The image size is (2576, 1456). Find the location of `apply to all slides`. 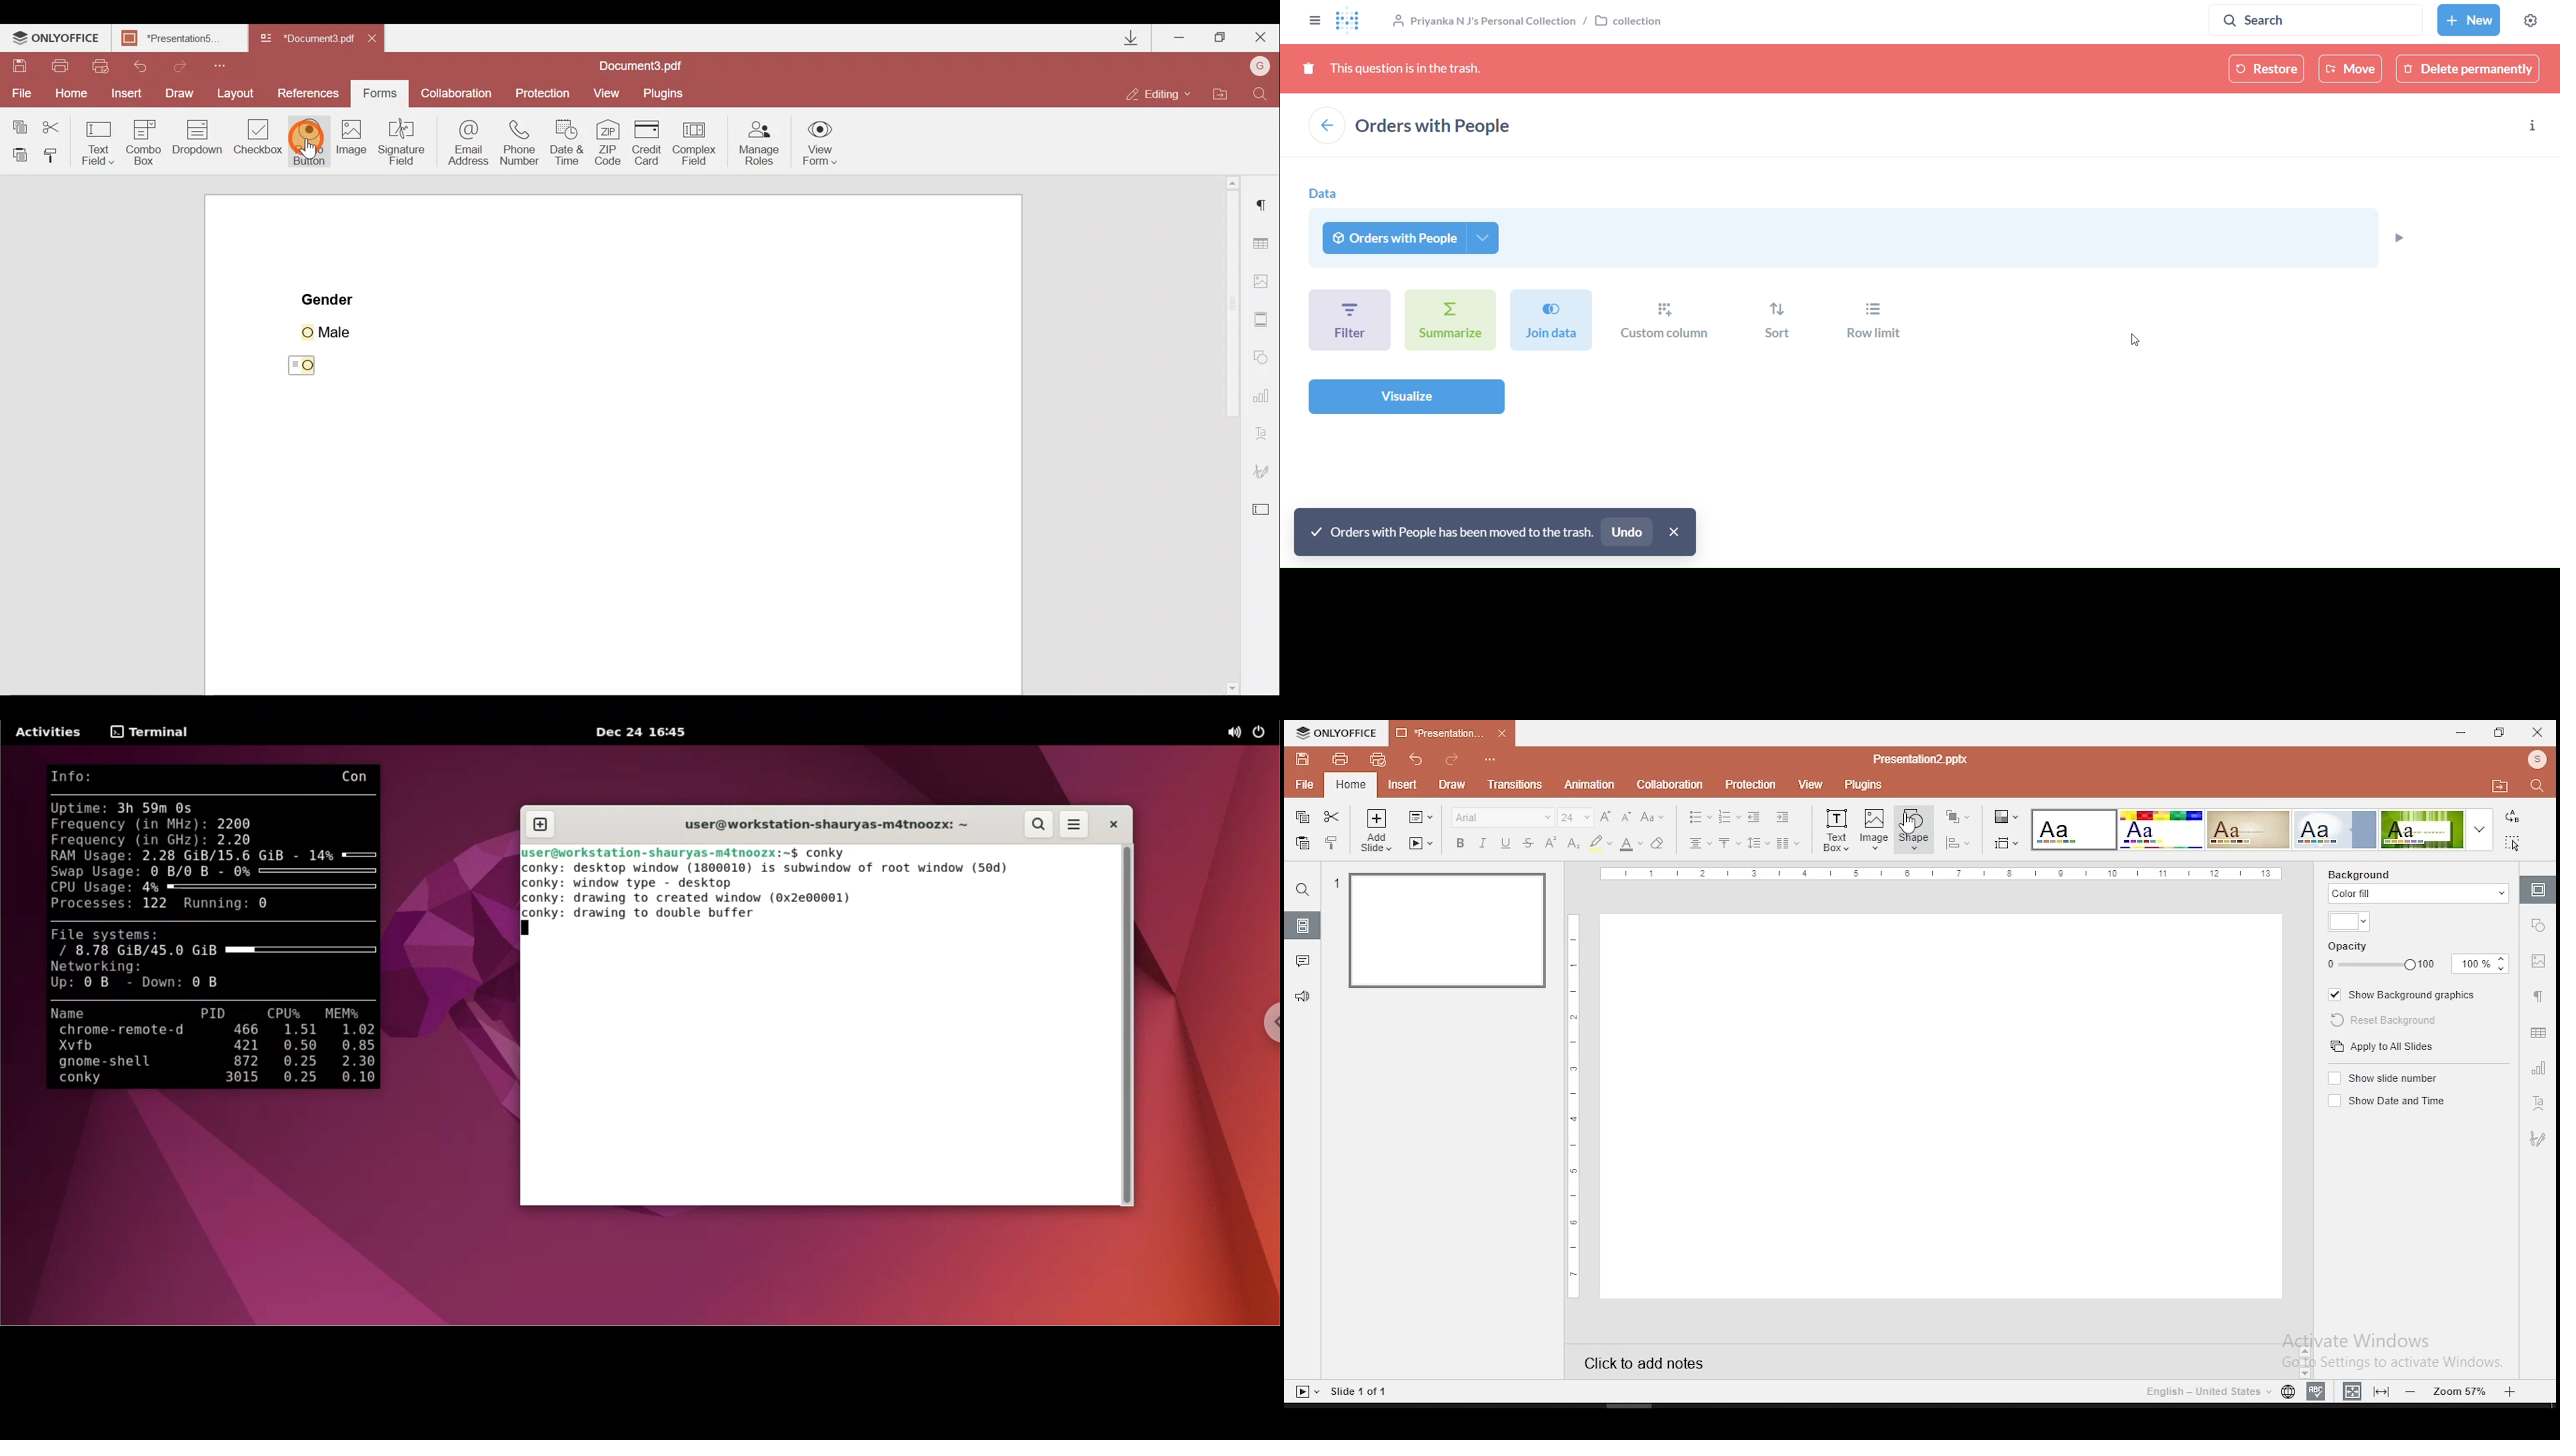

apply to all slides is located at coordinates (2384, 1046).